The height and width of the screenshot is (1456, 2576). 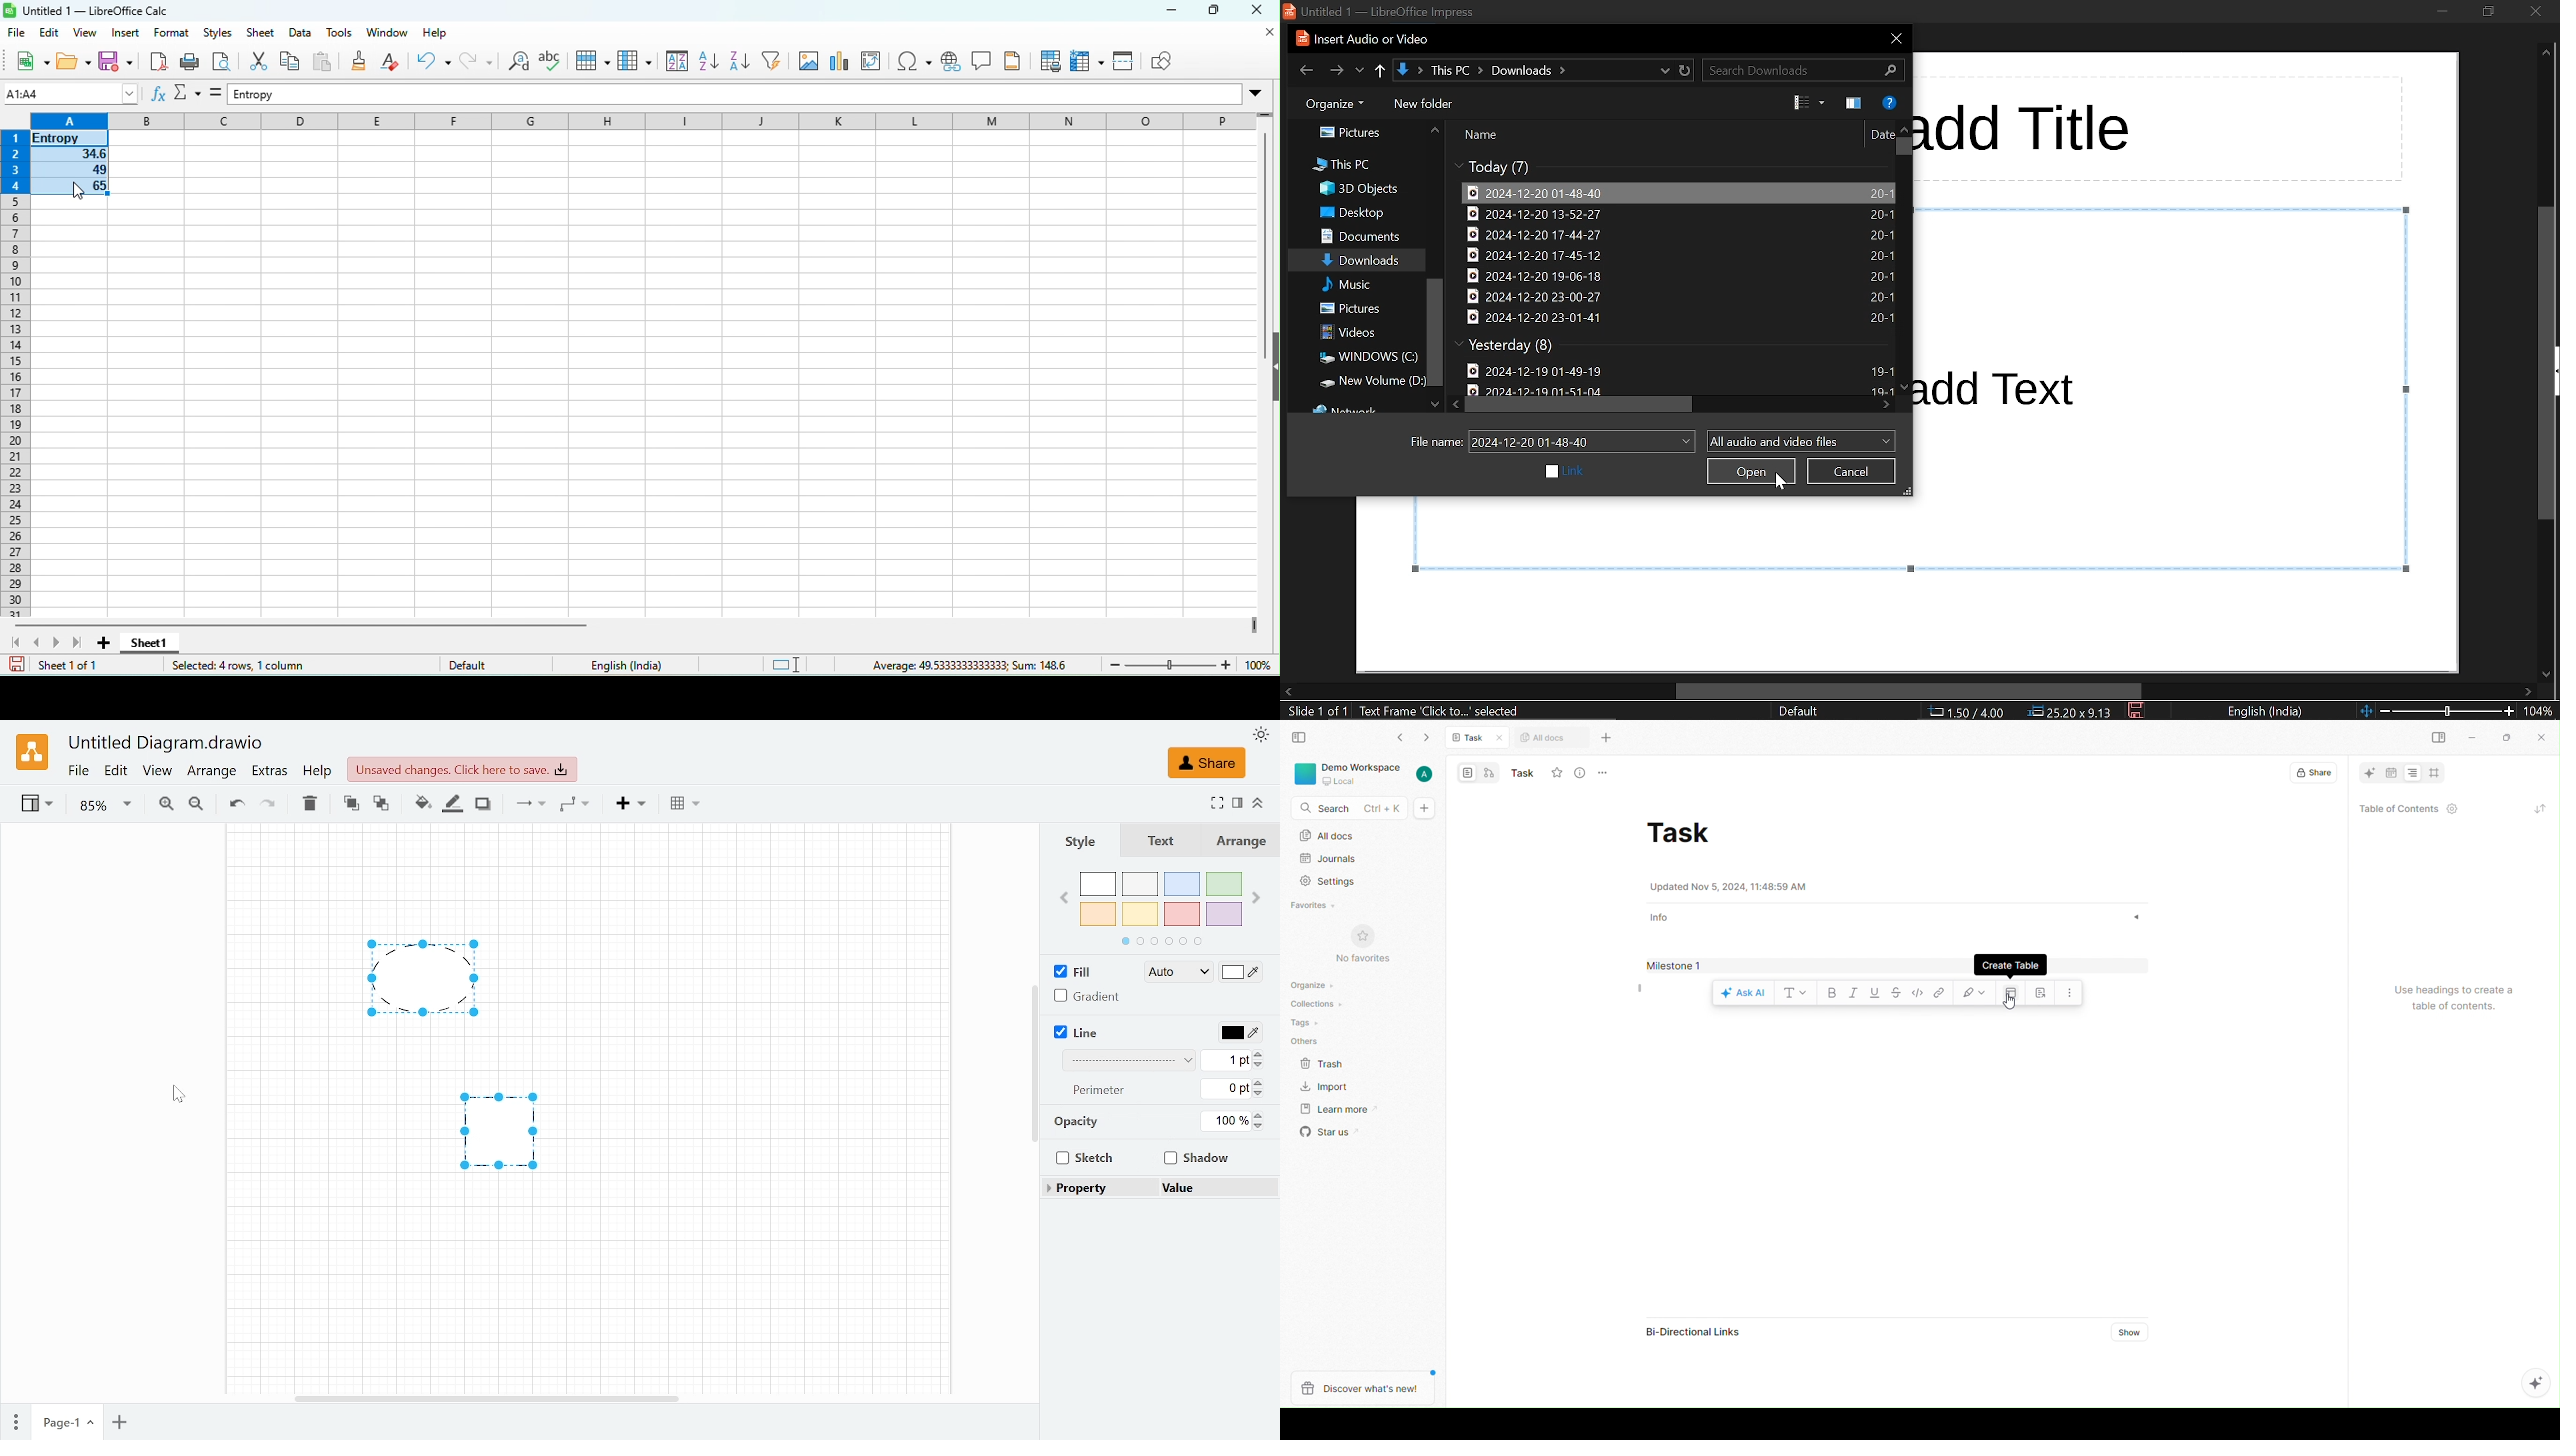 What do you see at coordinates (226, 63) in the screenshot?
I see `print preview` at bounding box center [226, 63].